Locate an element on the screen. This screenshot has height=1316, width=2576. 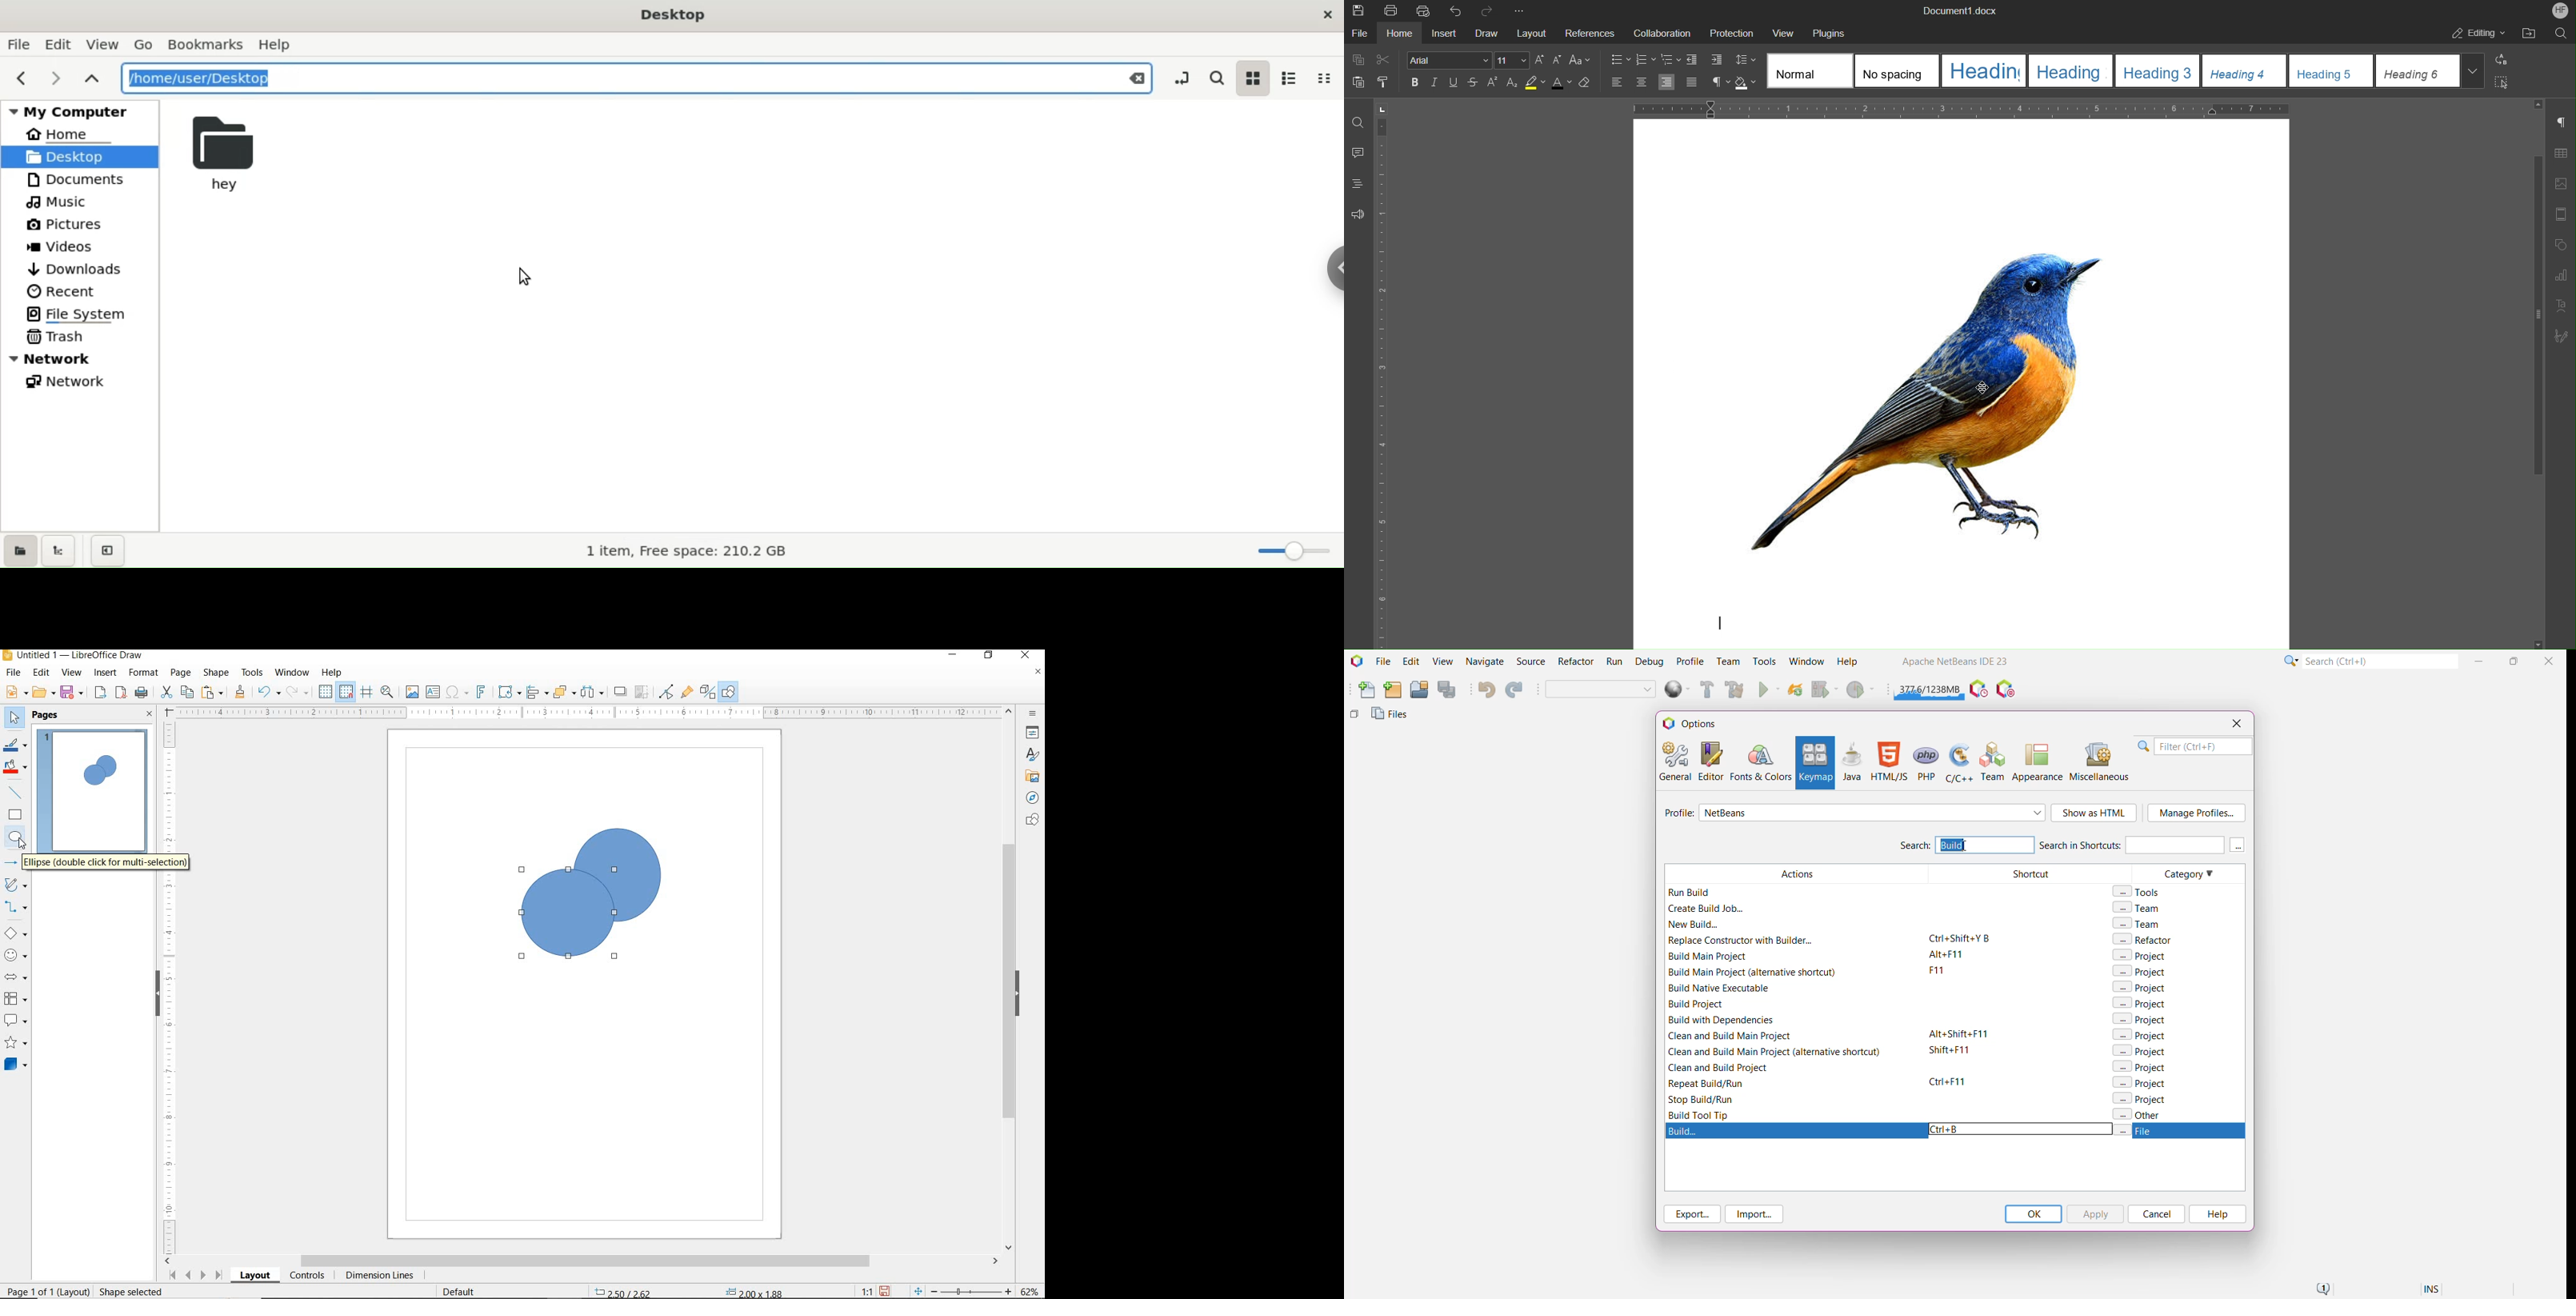
Draw is located at coordinates (1487, 32).